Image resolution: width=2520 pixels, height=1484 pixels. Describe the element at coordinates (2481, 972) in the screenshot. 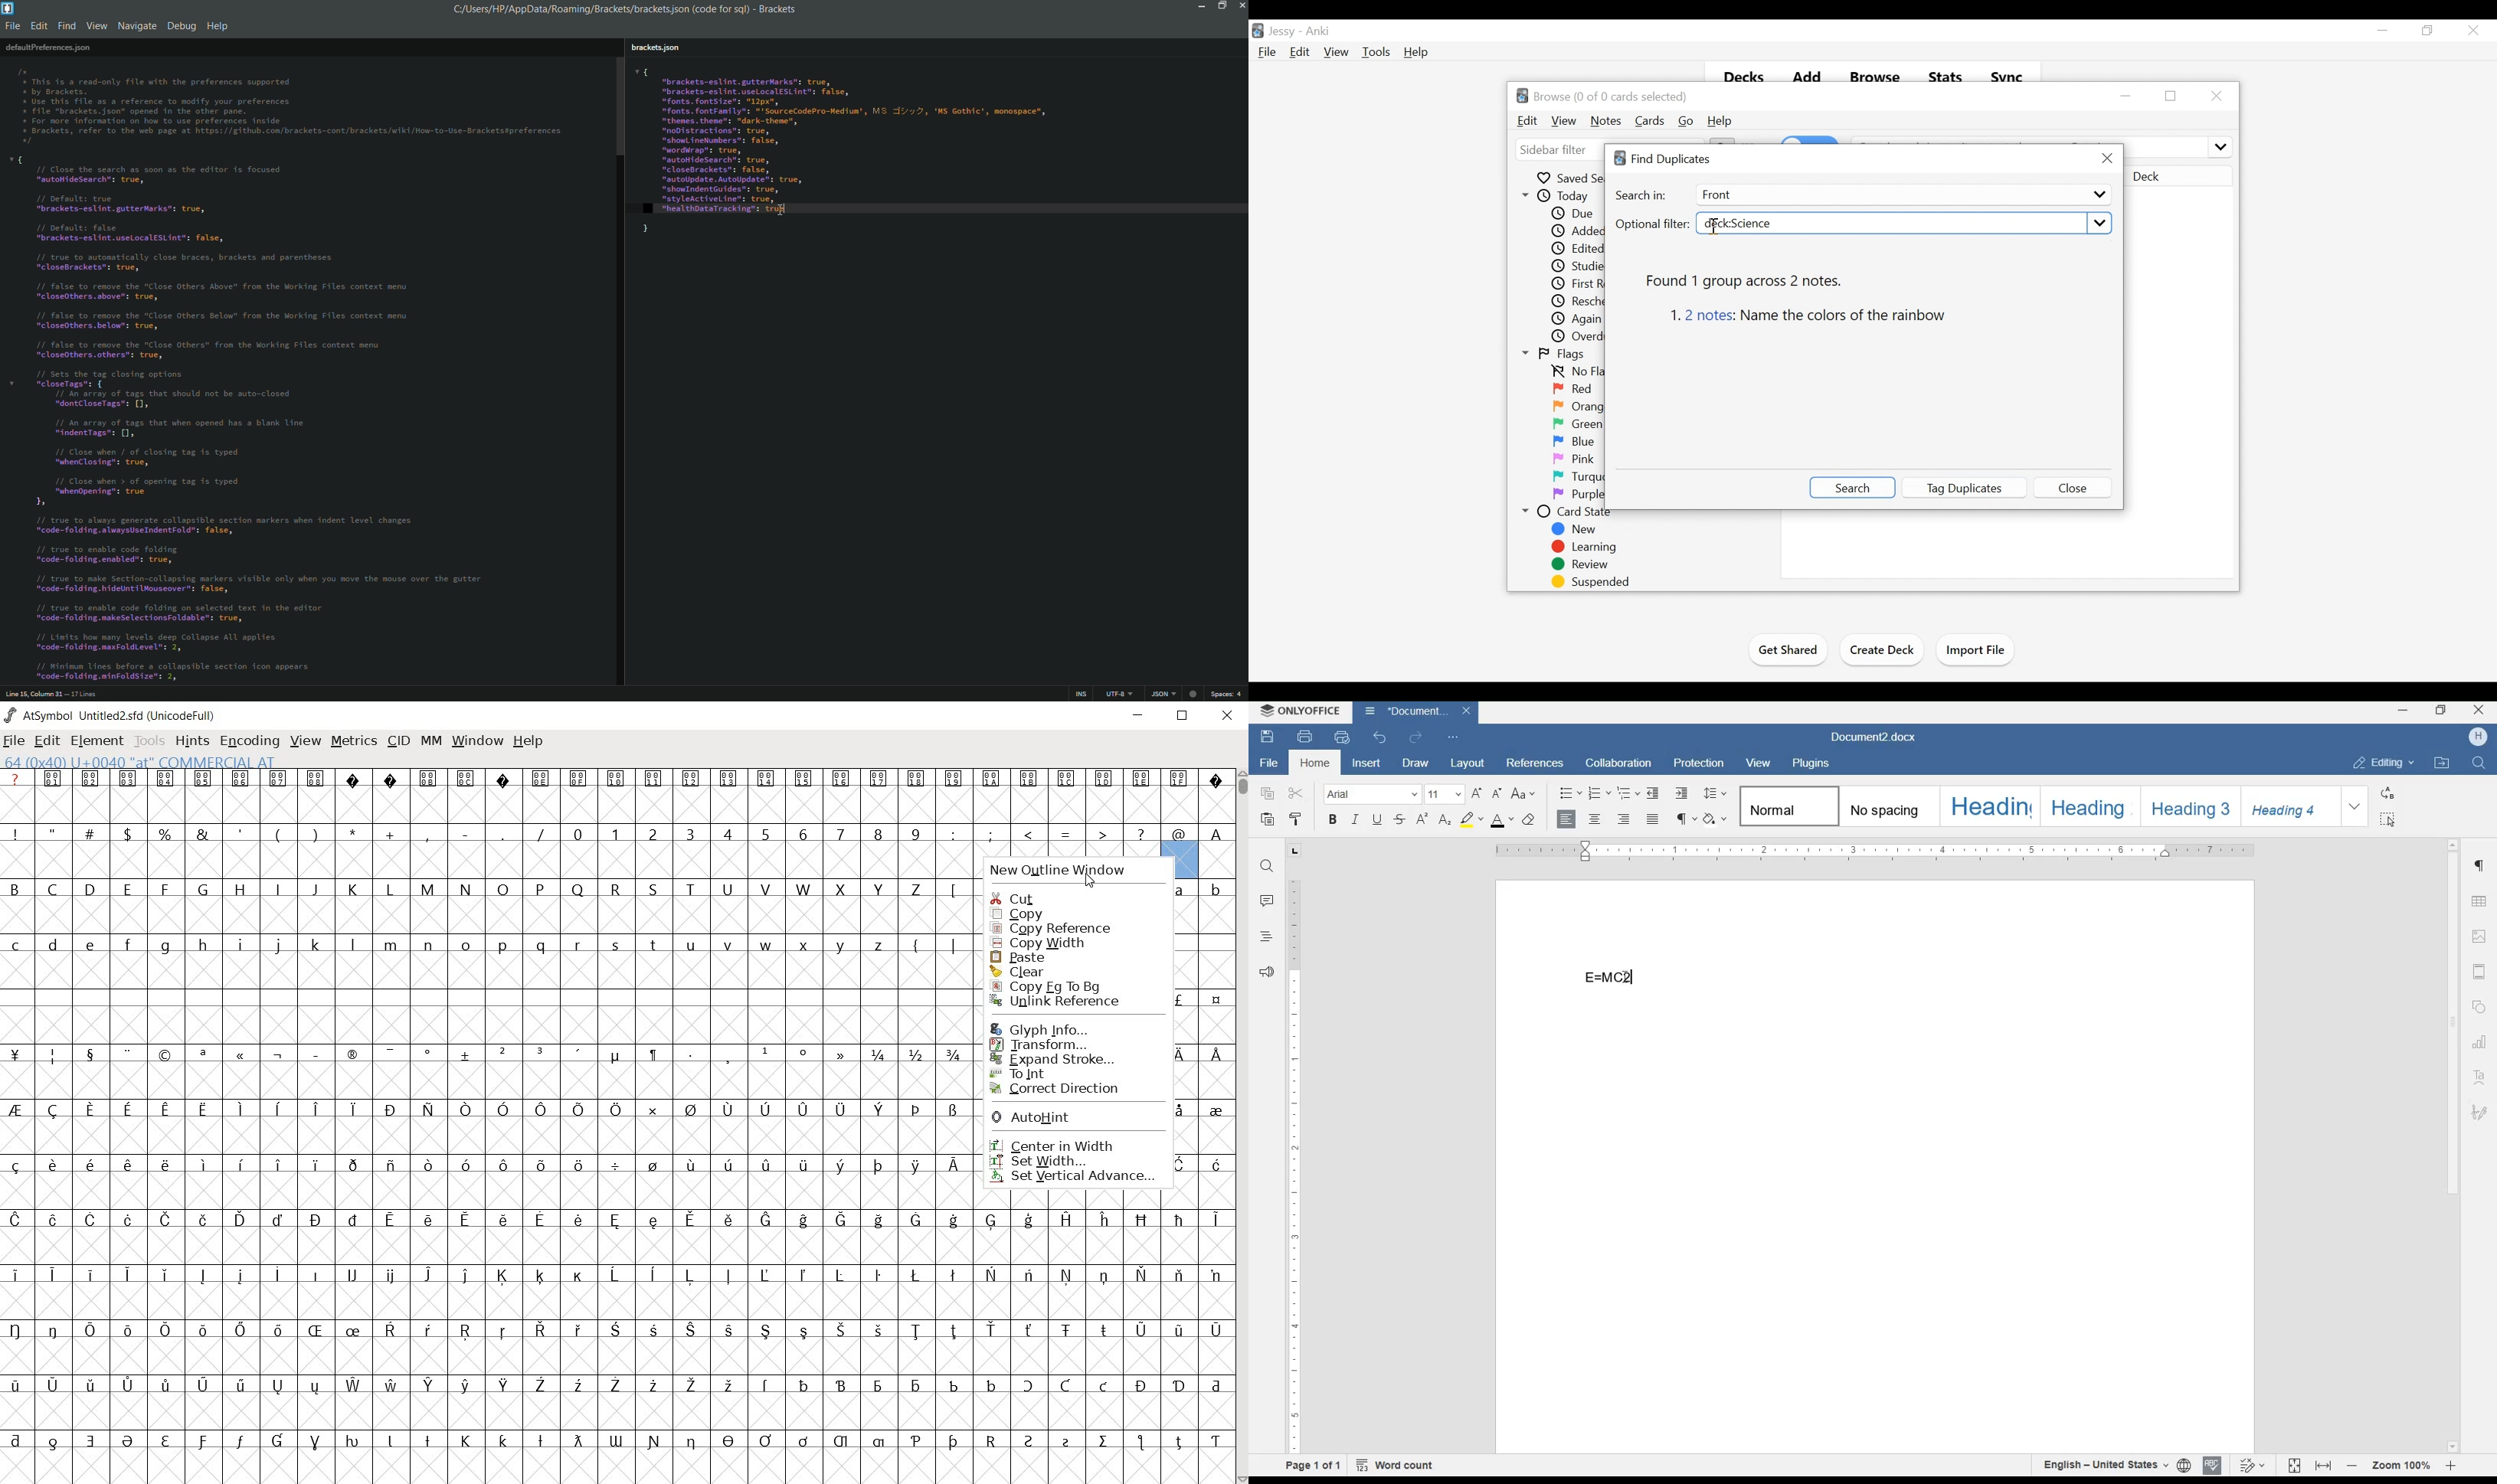

I see `header & footer` at that location.